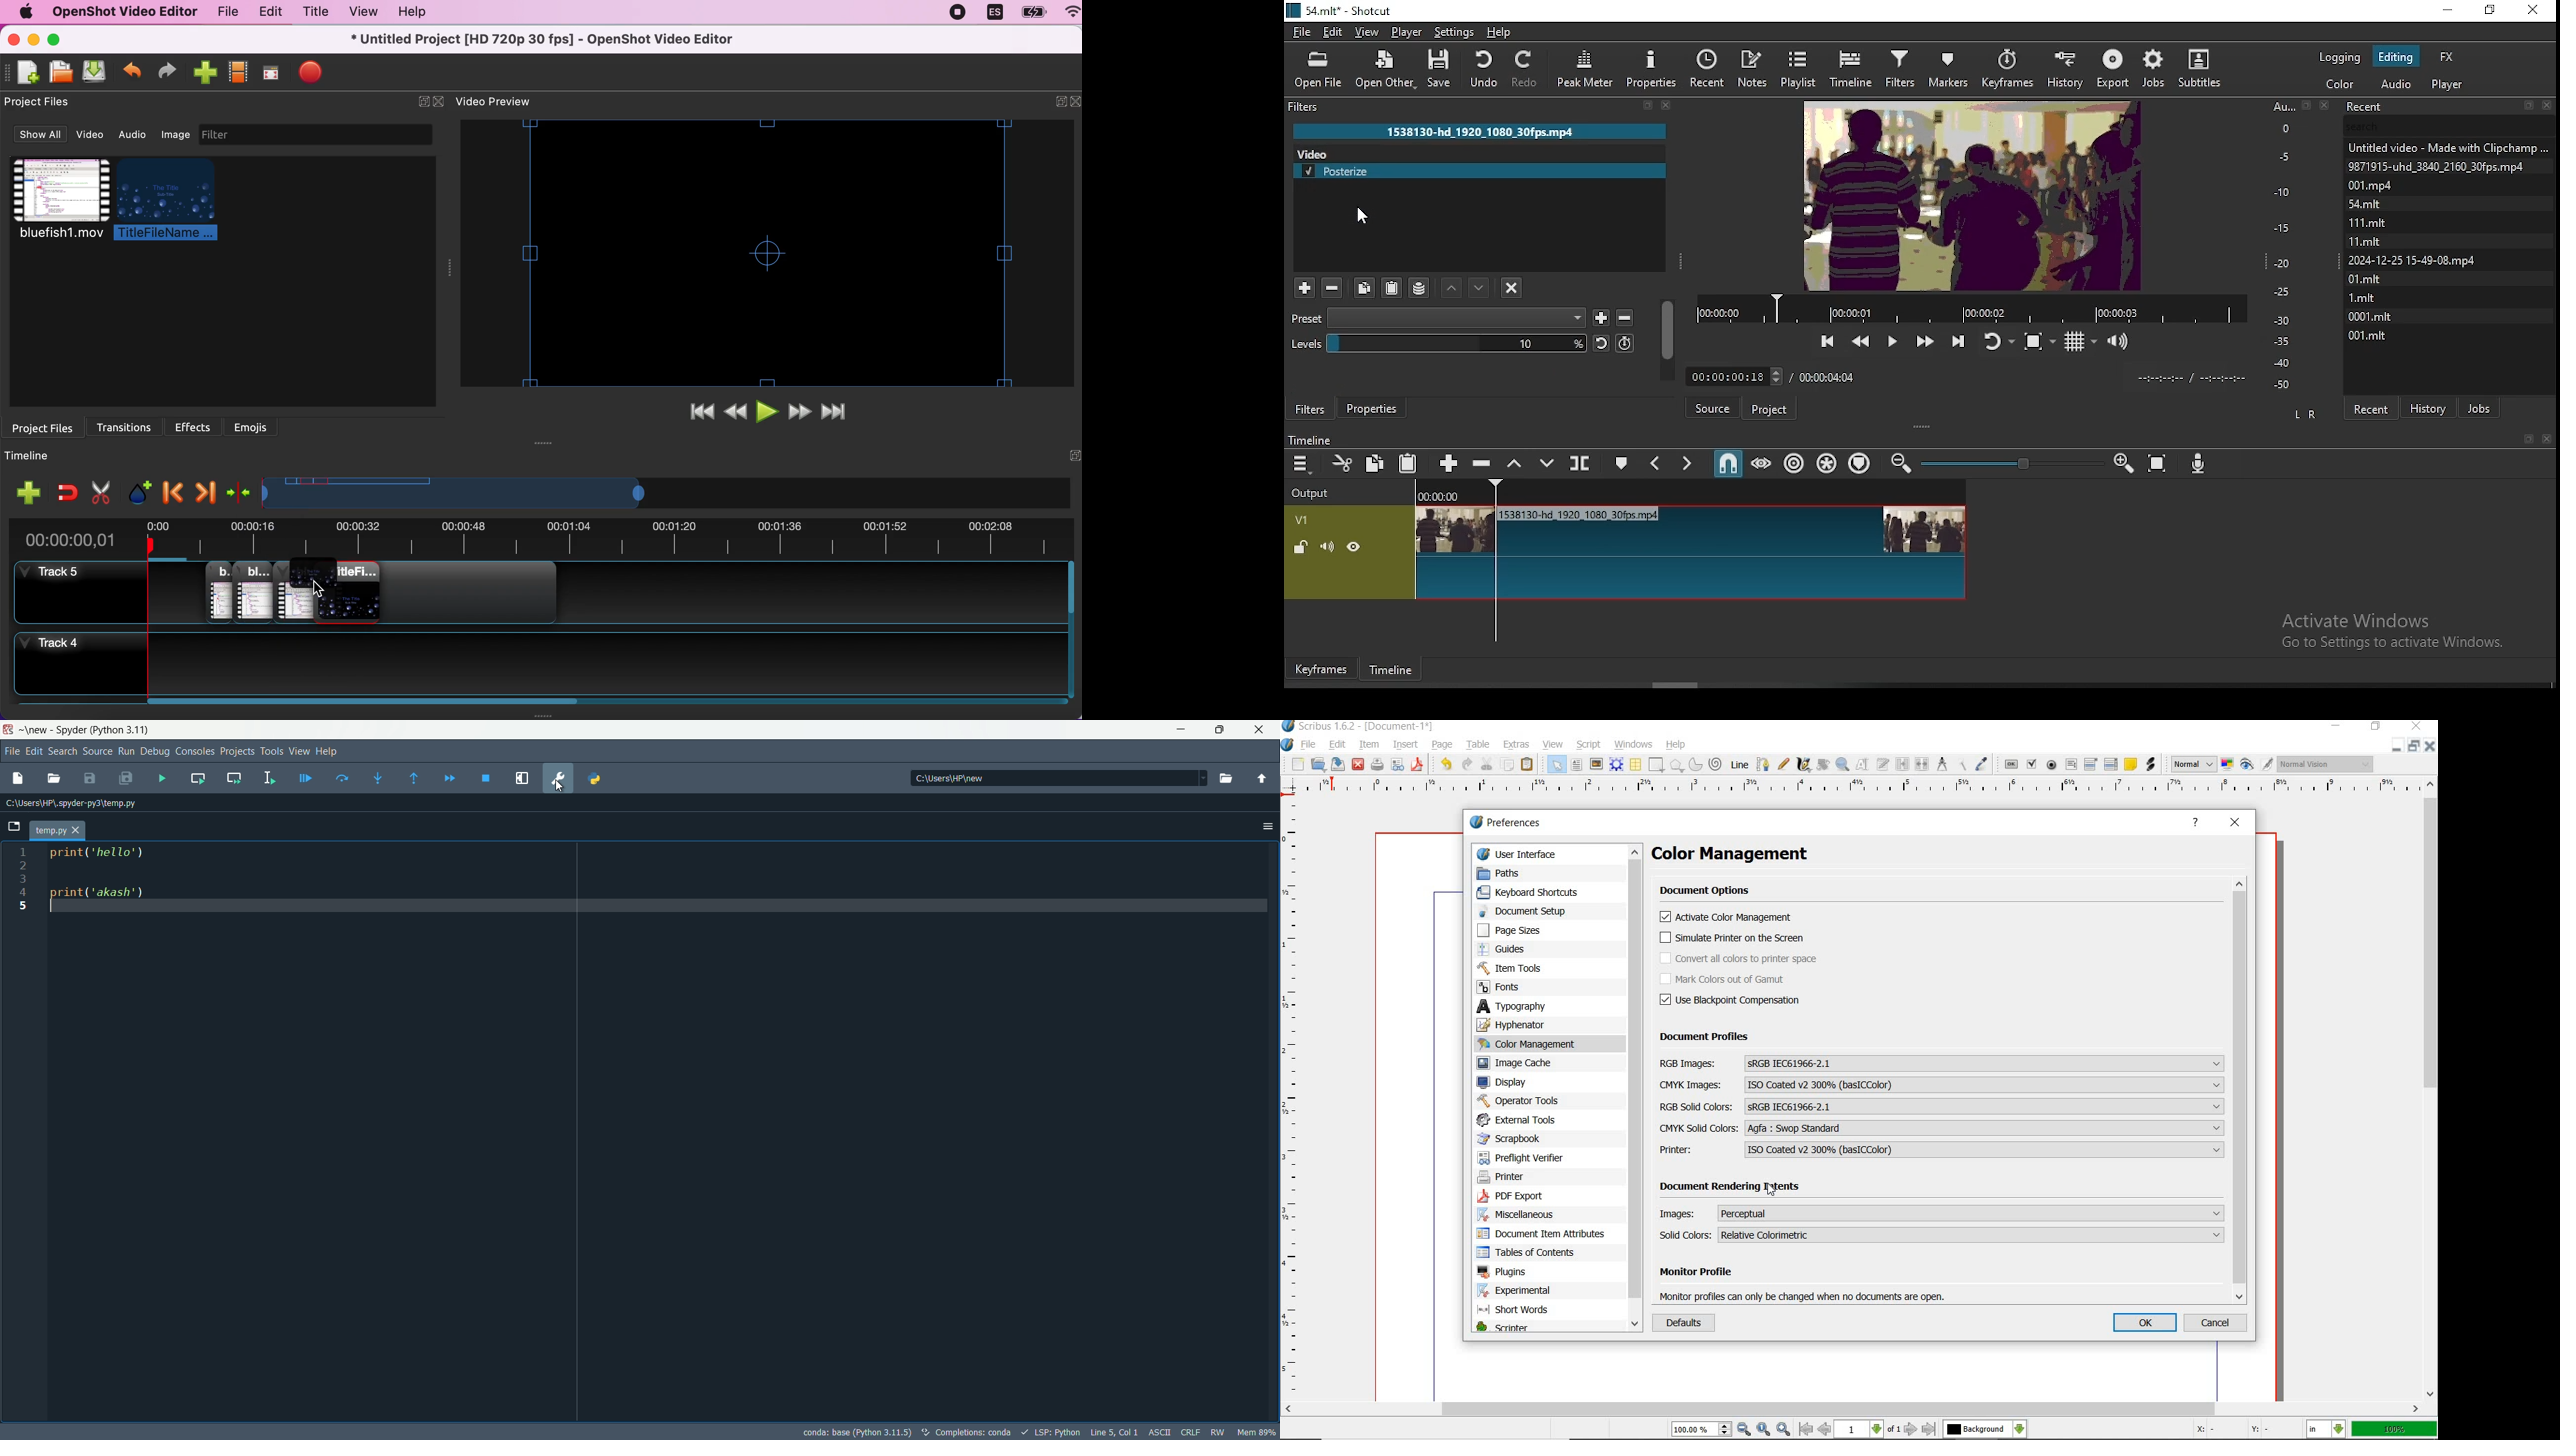 The width and height of the screenshot is (2576, 1456). Describe the element at coordinates (1748, 855) in the screenshot. I see `color management` at that location.